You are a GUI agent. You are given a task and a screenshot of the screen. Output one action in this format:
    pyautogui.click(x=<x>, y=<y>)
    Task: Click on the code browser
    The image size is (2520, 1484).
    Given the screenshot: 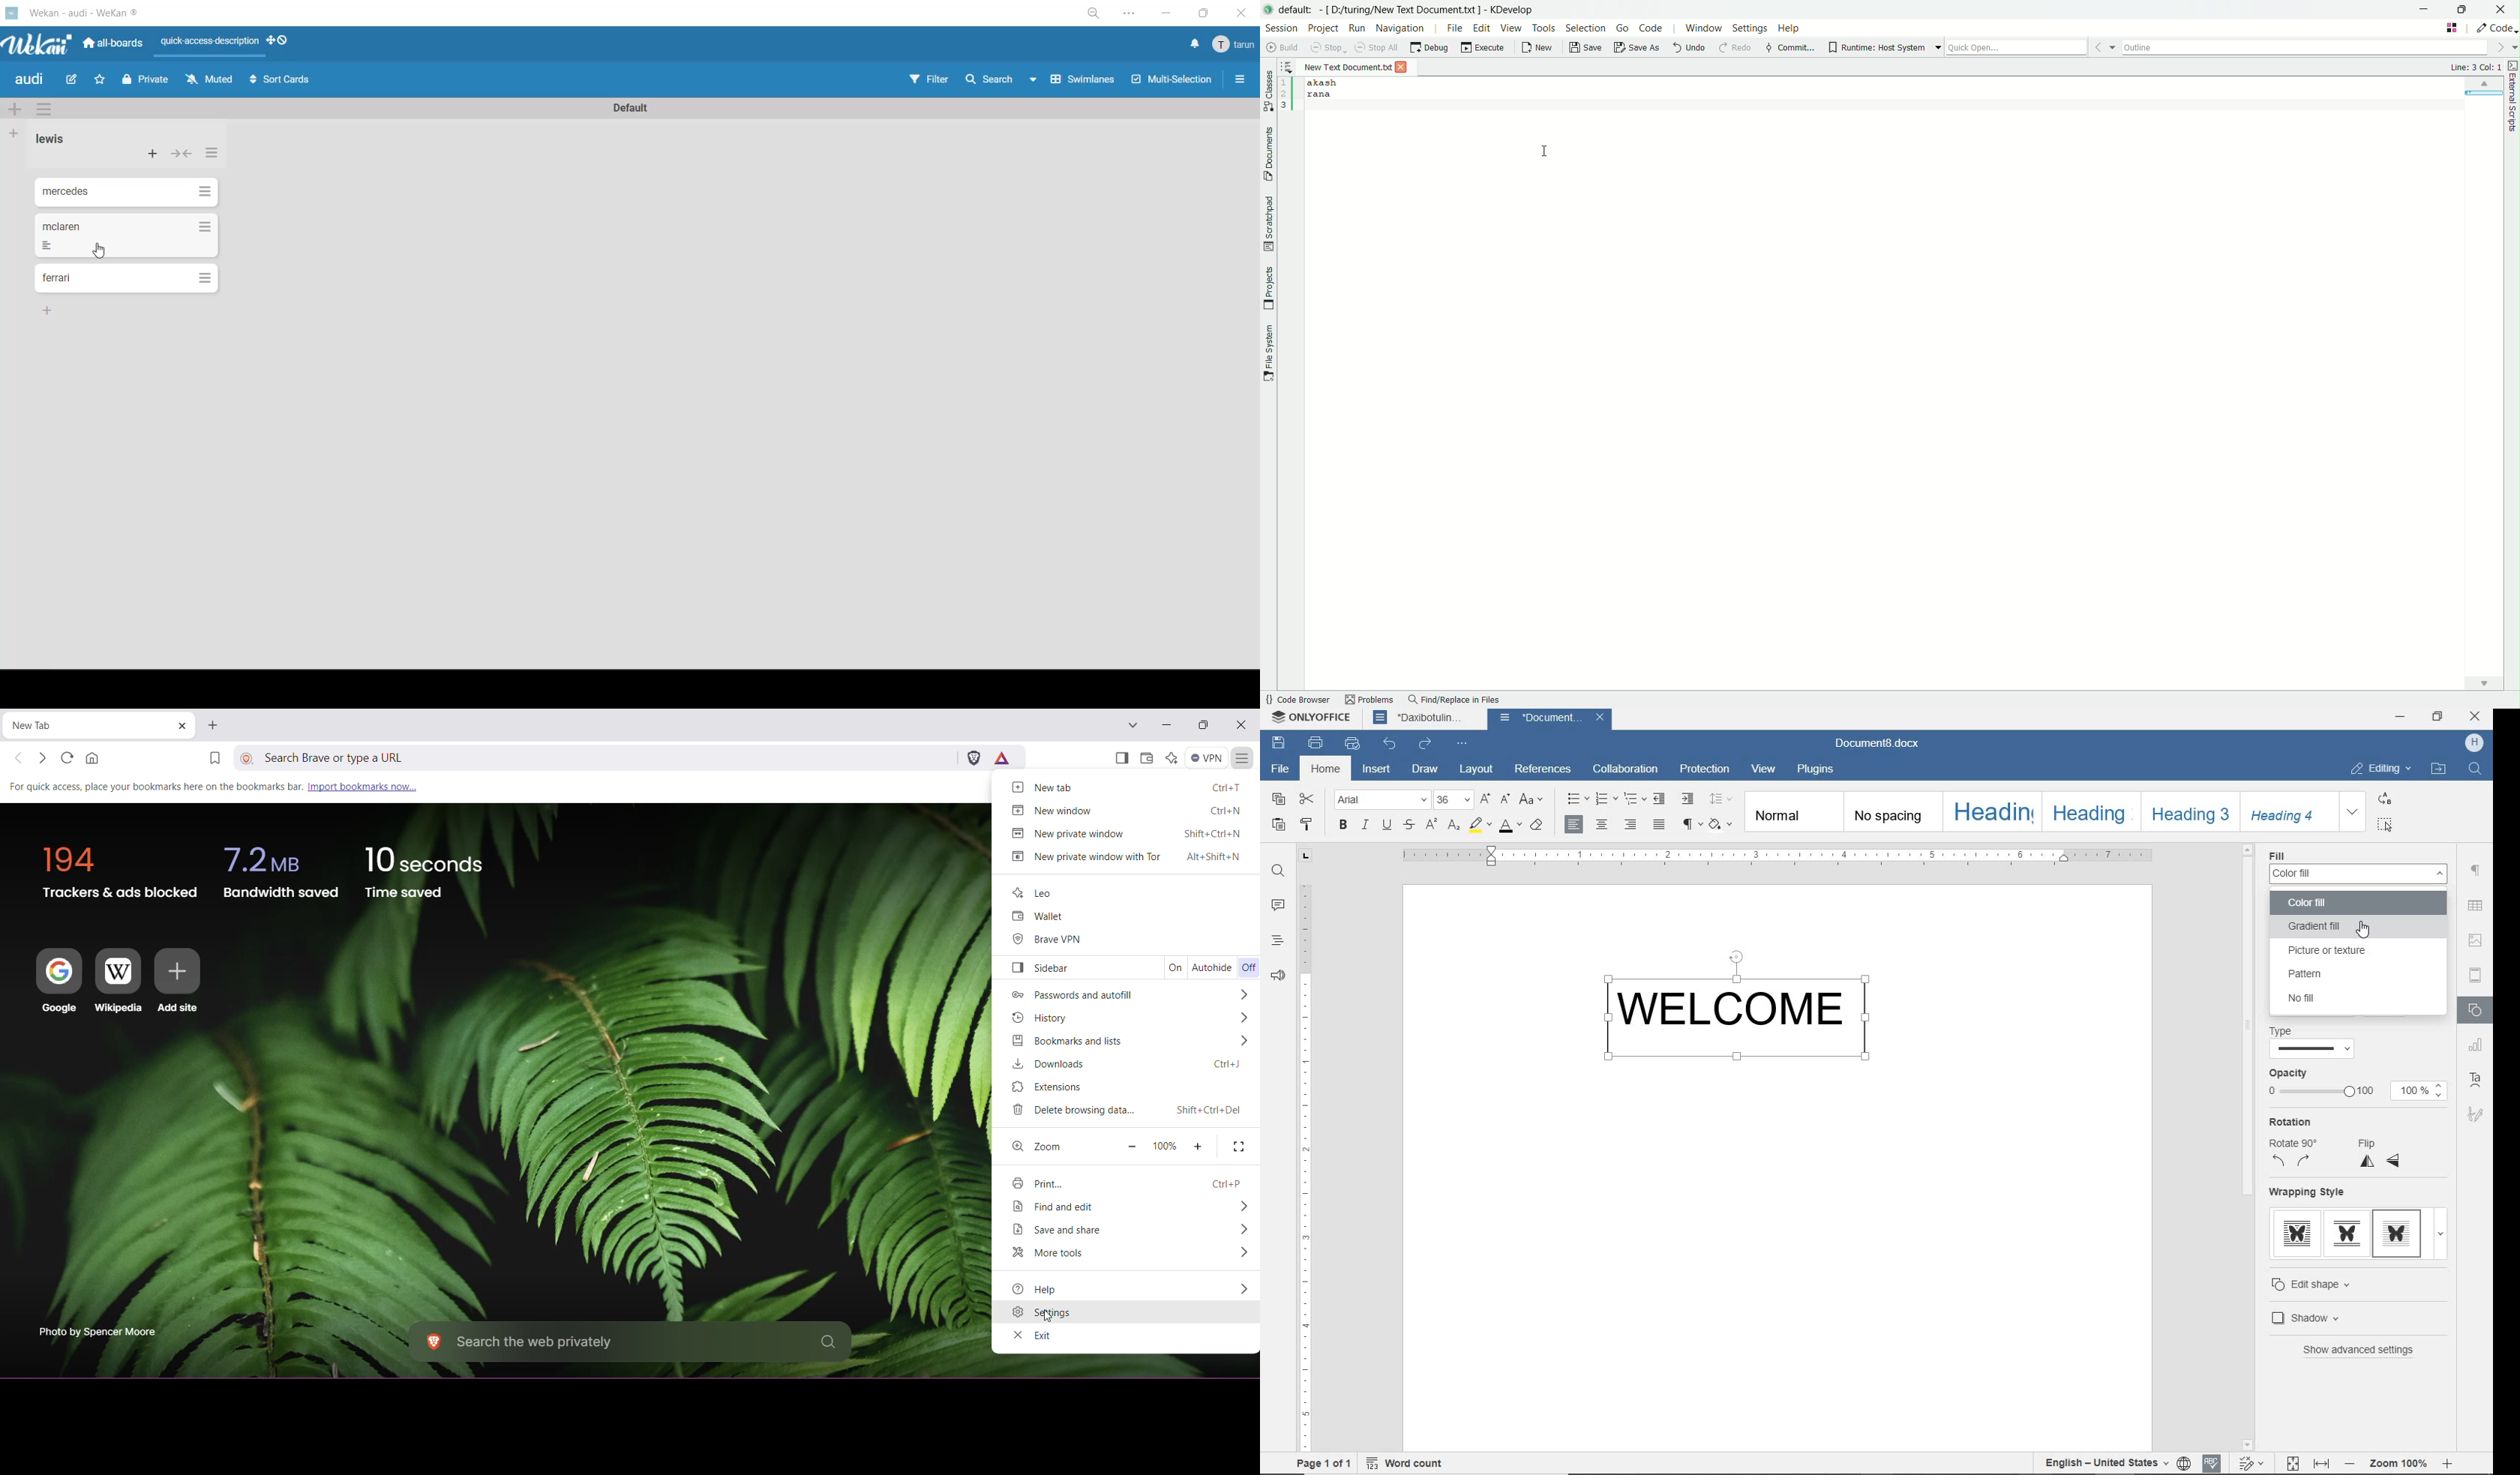 What is the action you would take?
    pyautogui.click(x=1299, y=701)
    